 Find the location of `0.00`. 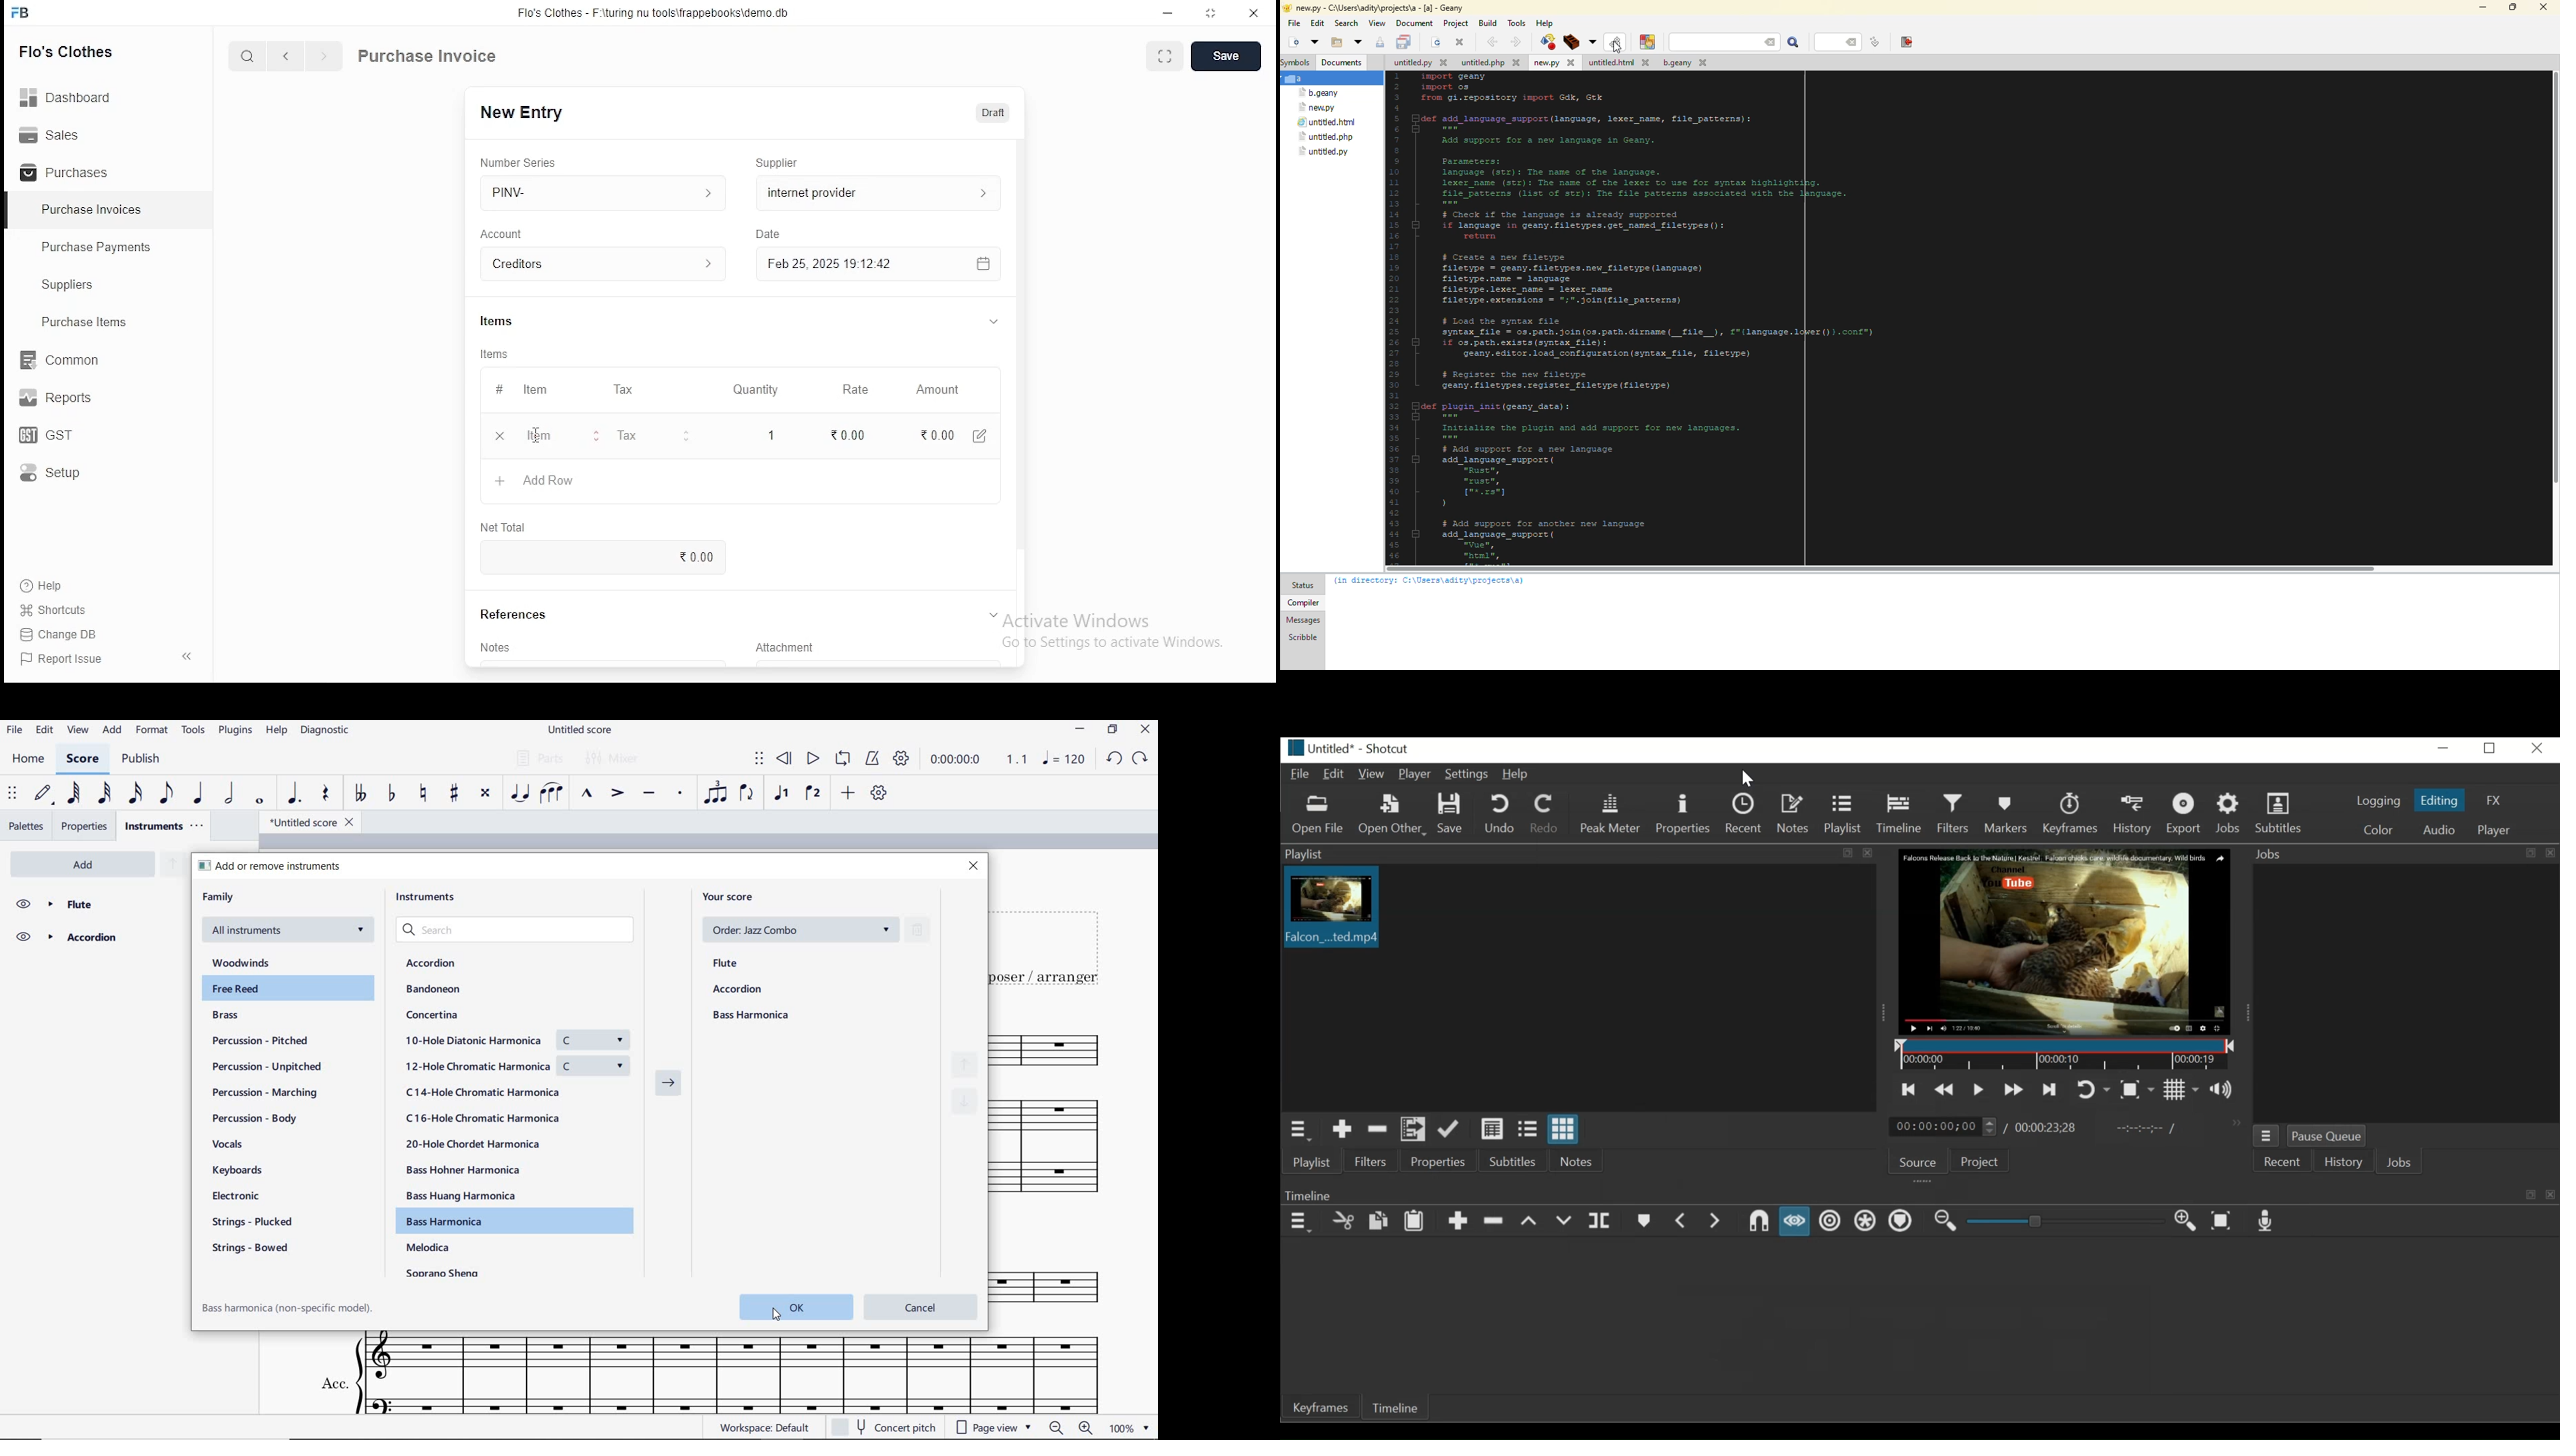

0.00 is located at coordinates (849, 434).